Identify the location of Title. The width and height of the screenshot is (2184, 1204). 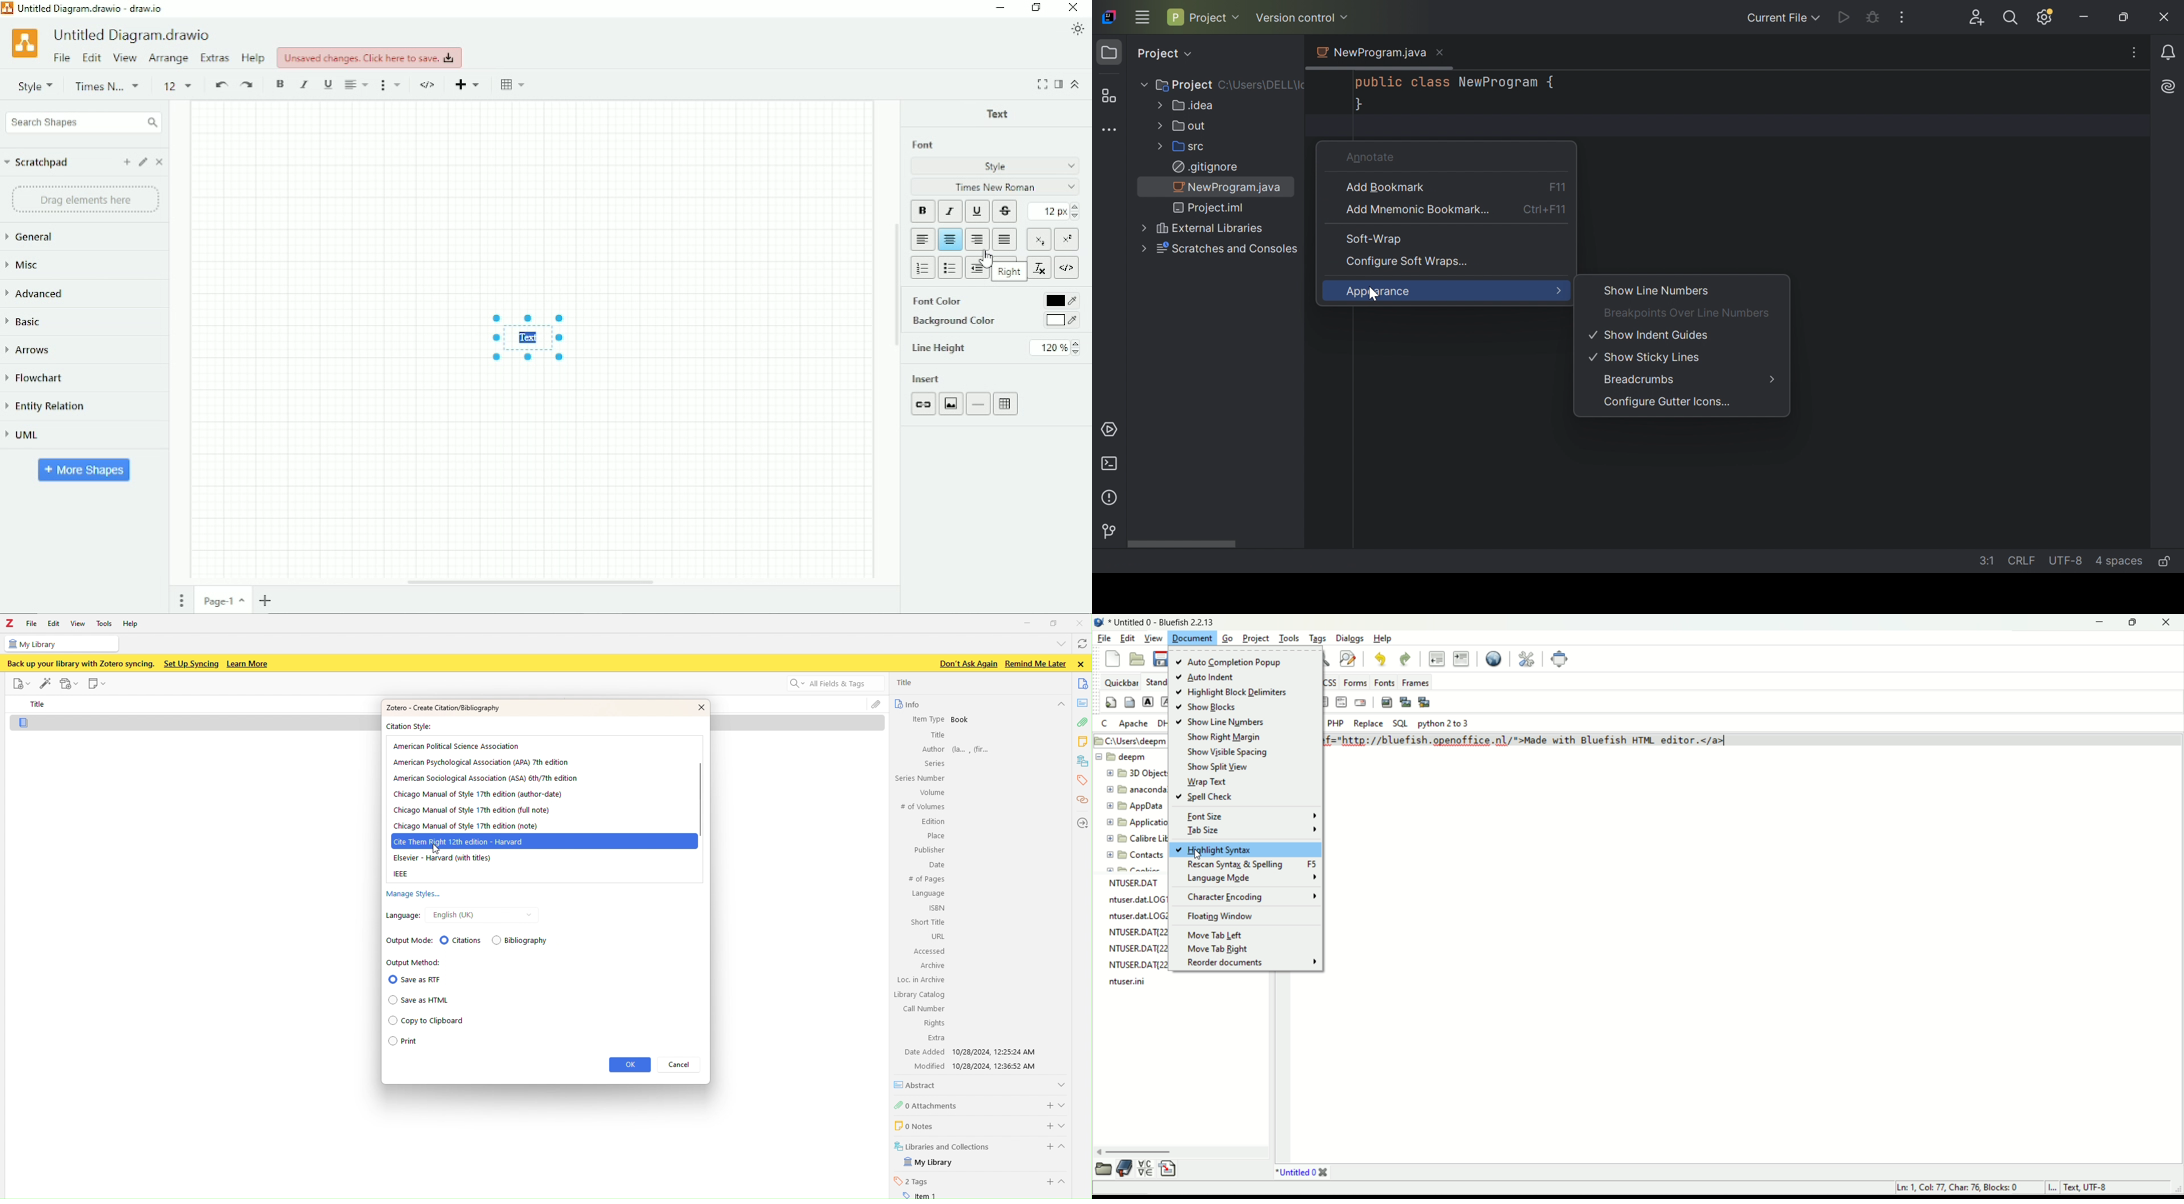
(39, 705).